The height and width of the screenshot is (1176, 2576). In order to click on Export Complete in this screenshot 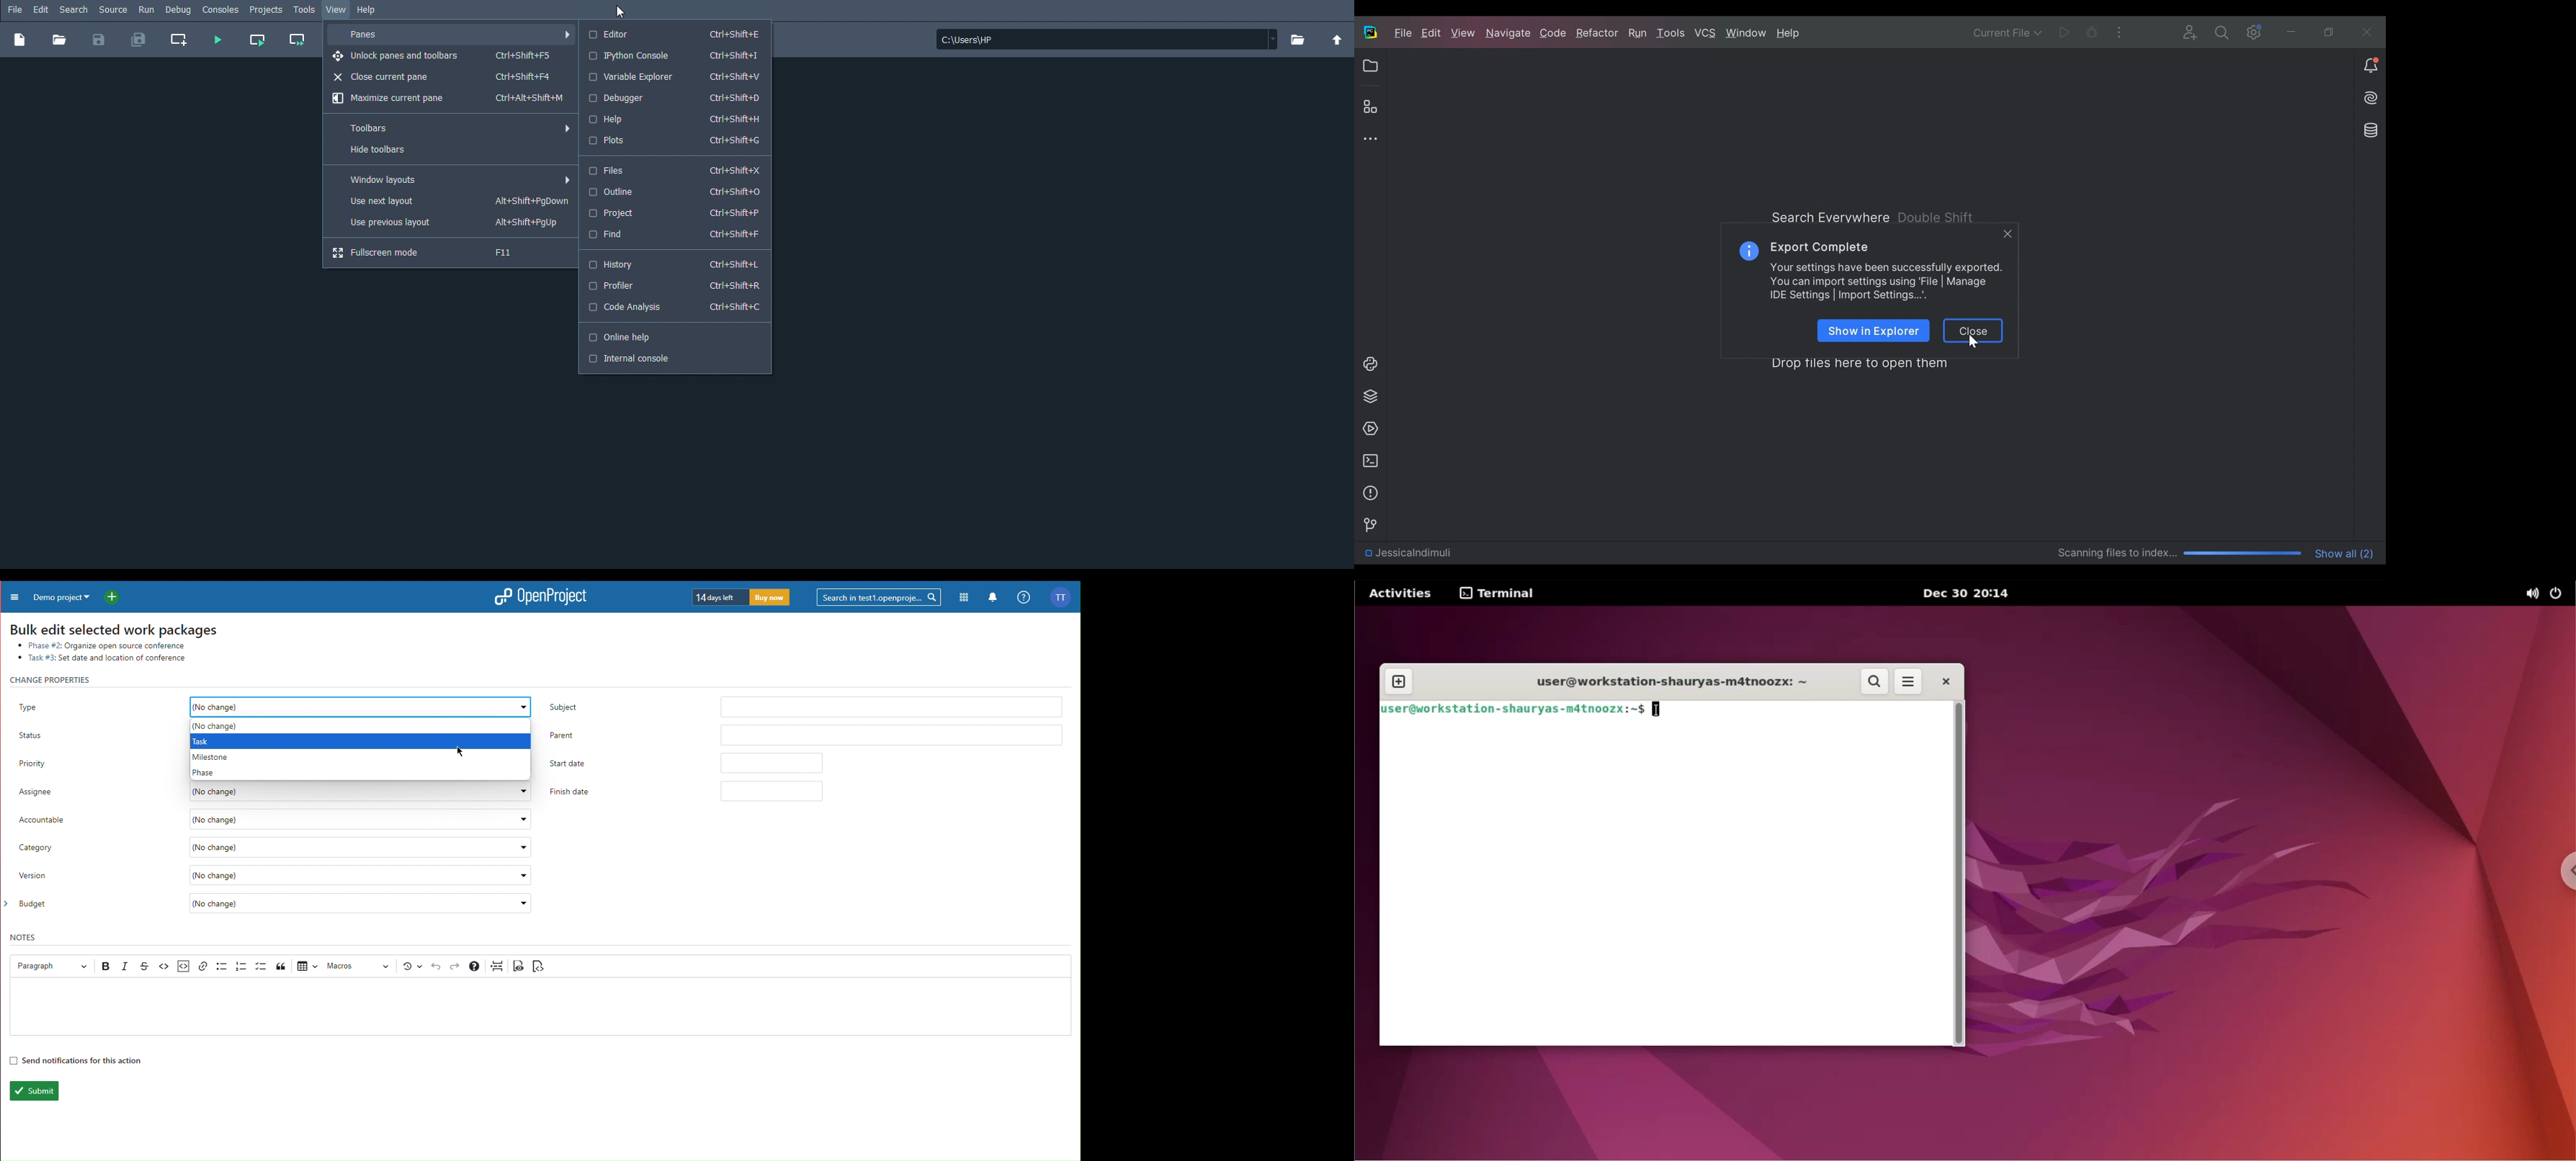, I will do `click(1819, 246)`.